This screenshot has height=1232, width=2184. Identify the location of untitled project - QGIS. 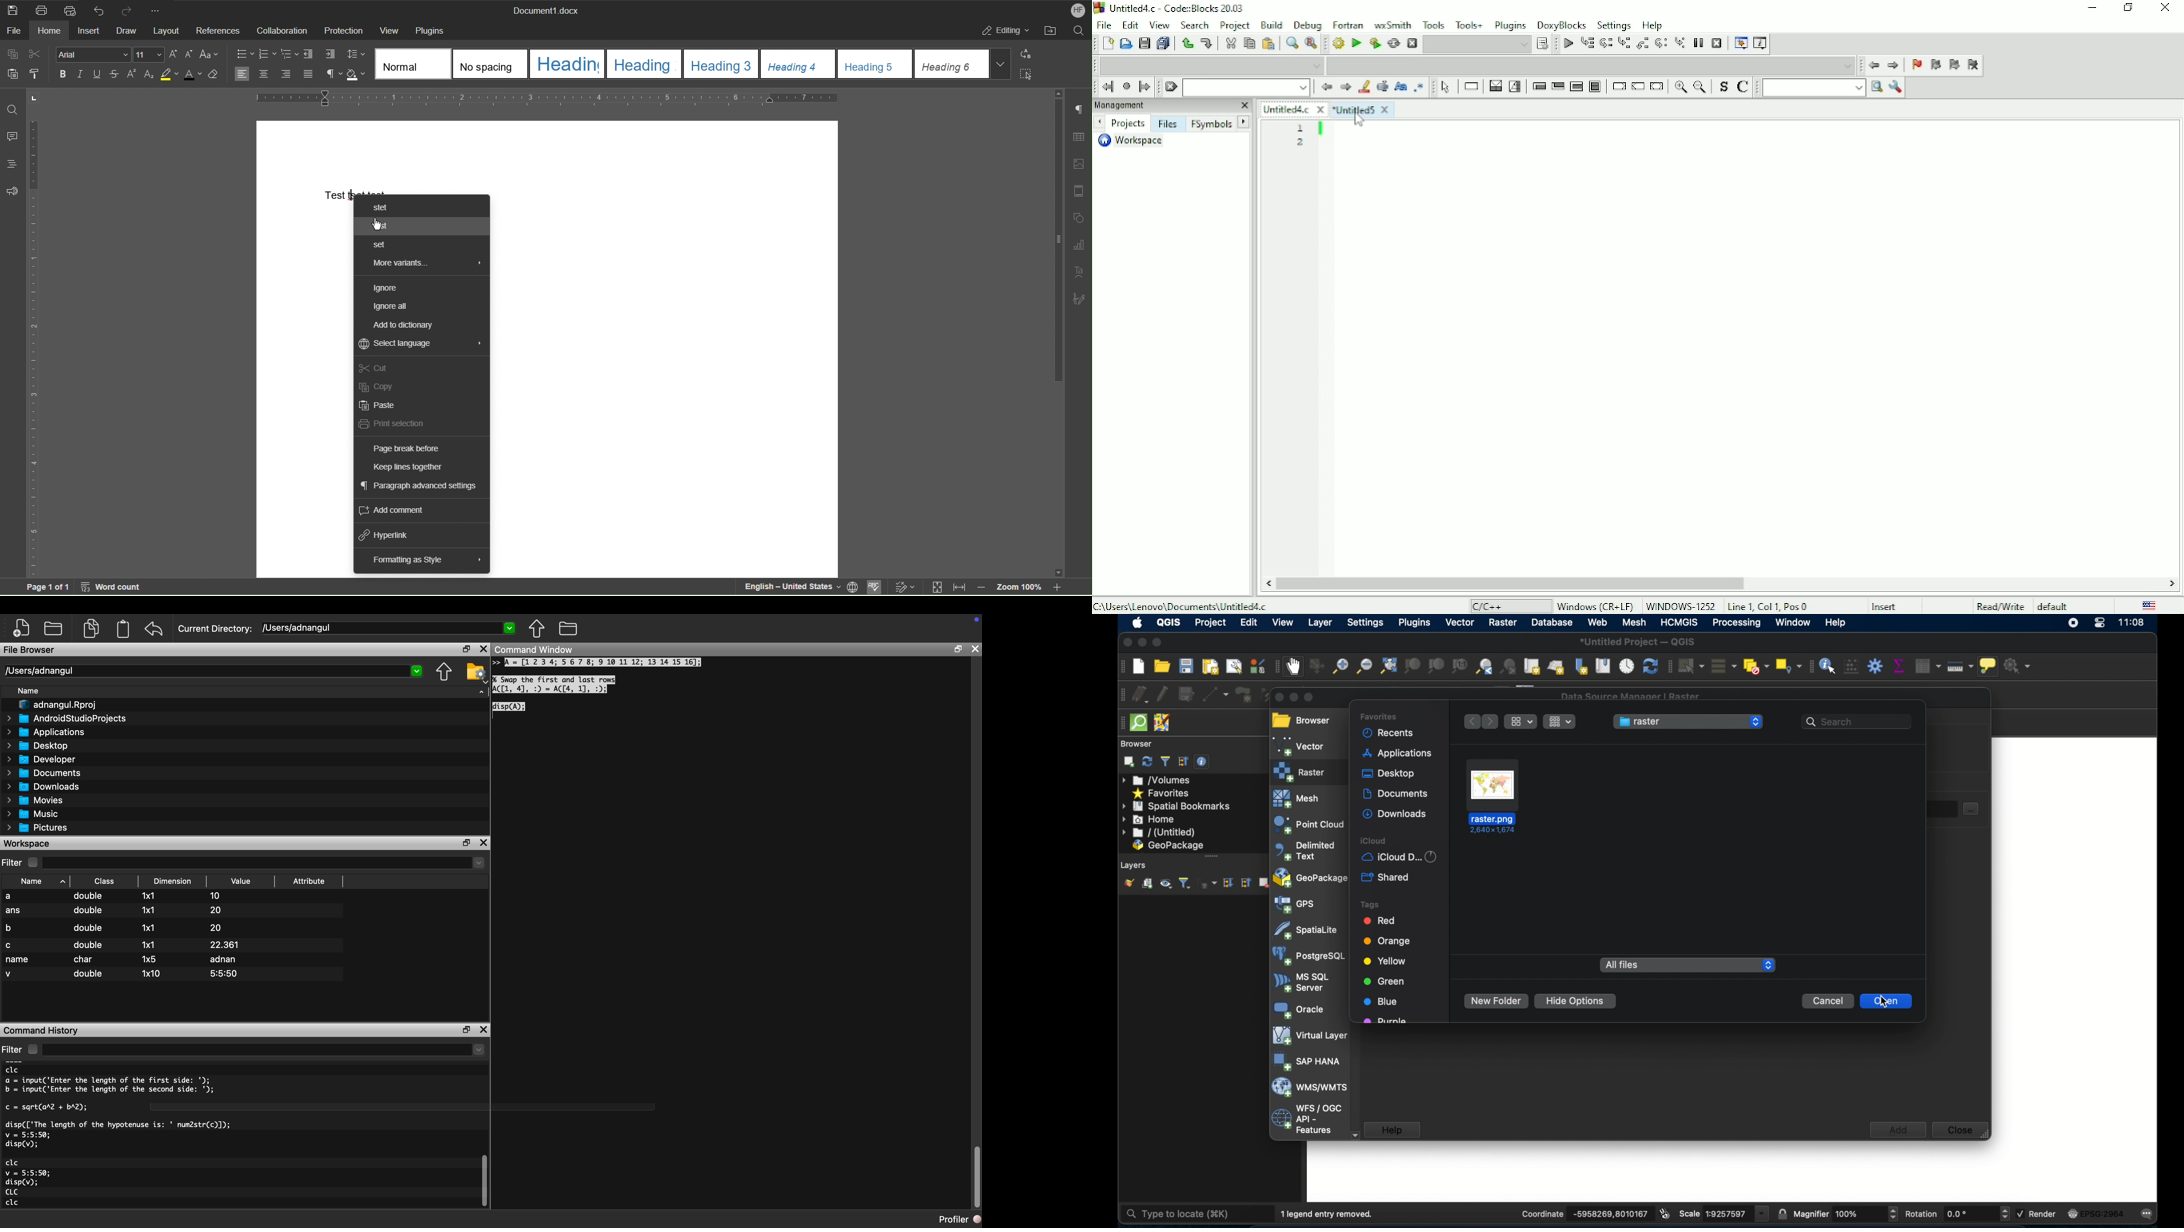
(1641, 641).